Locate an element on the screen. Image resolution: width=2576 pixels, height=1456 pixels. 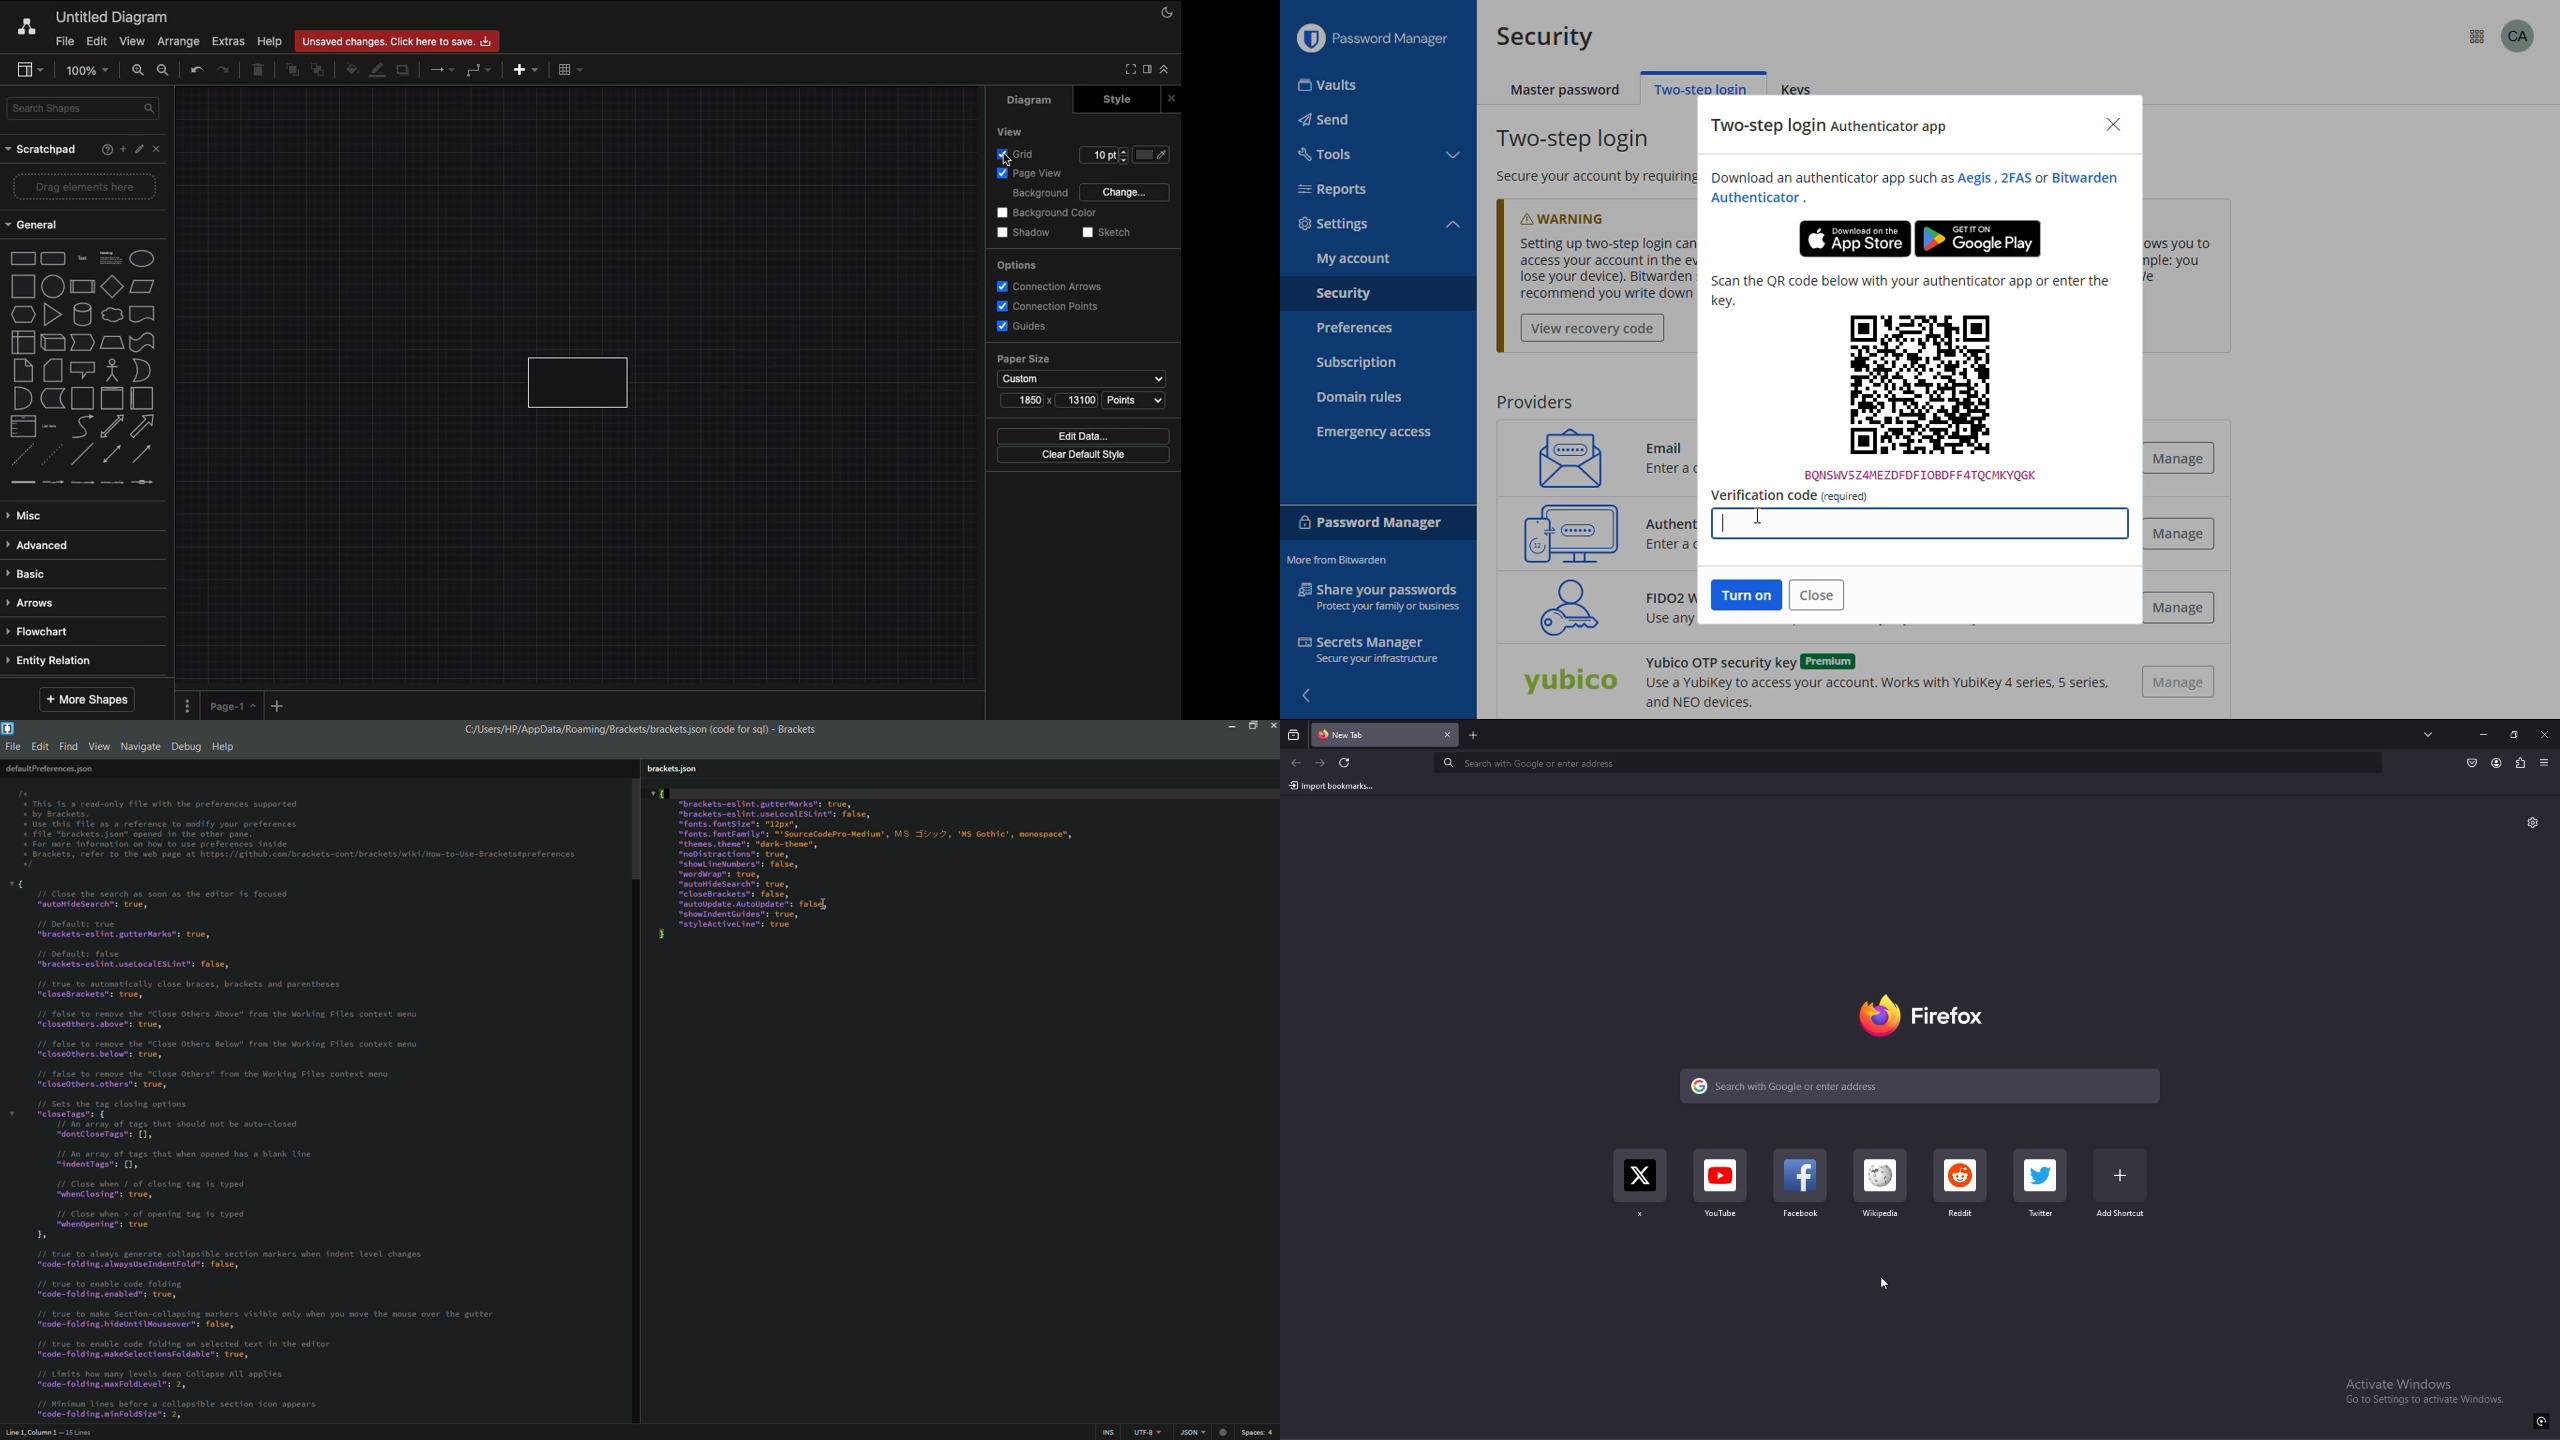
Table is located at coordinates (571, 70).